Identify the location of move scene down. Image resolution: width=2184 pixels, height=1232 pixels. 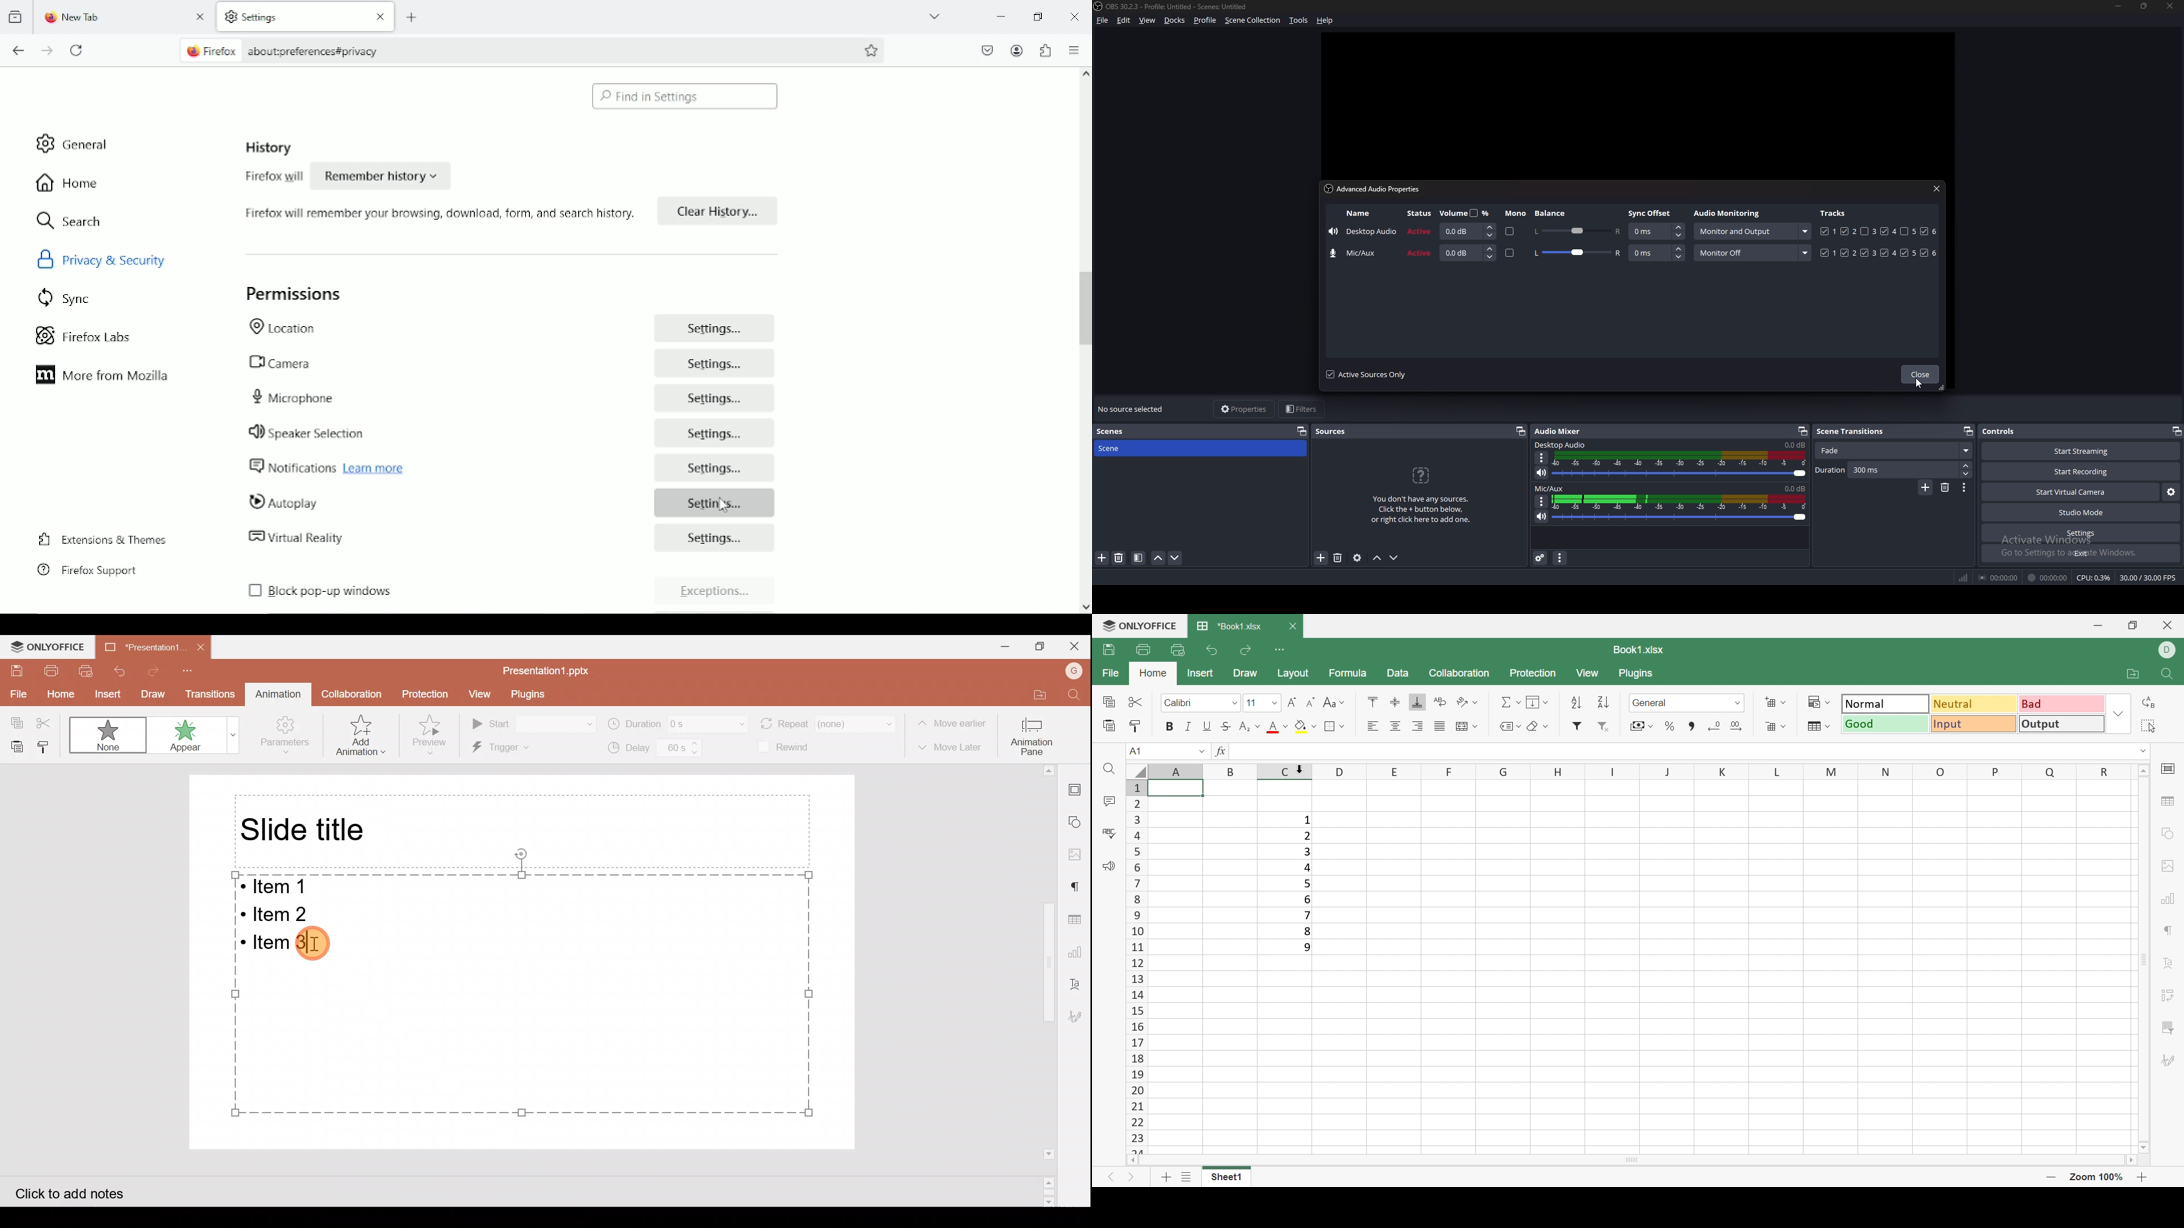
(1175, 559).